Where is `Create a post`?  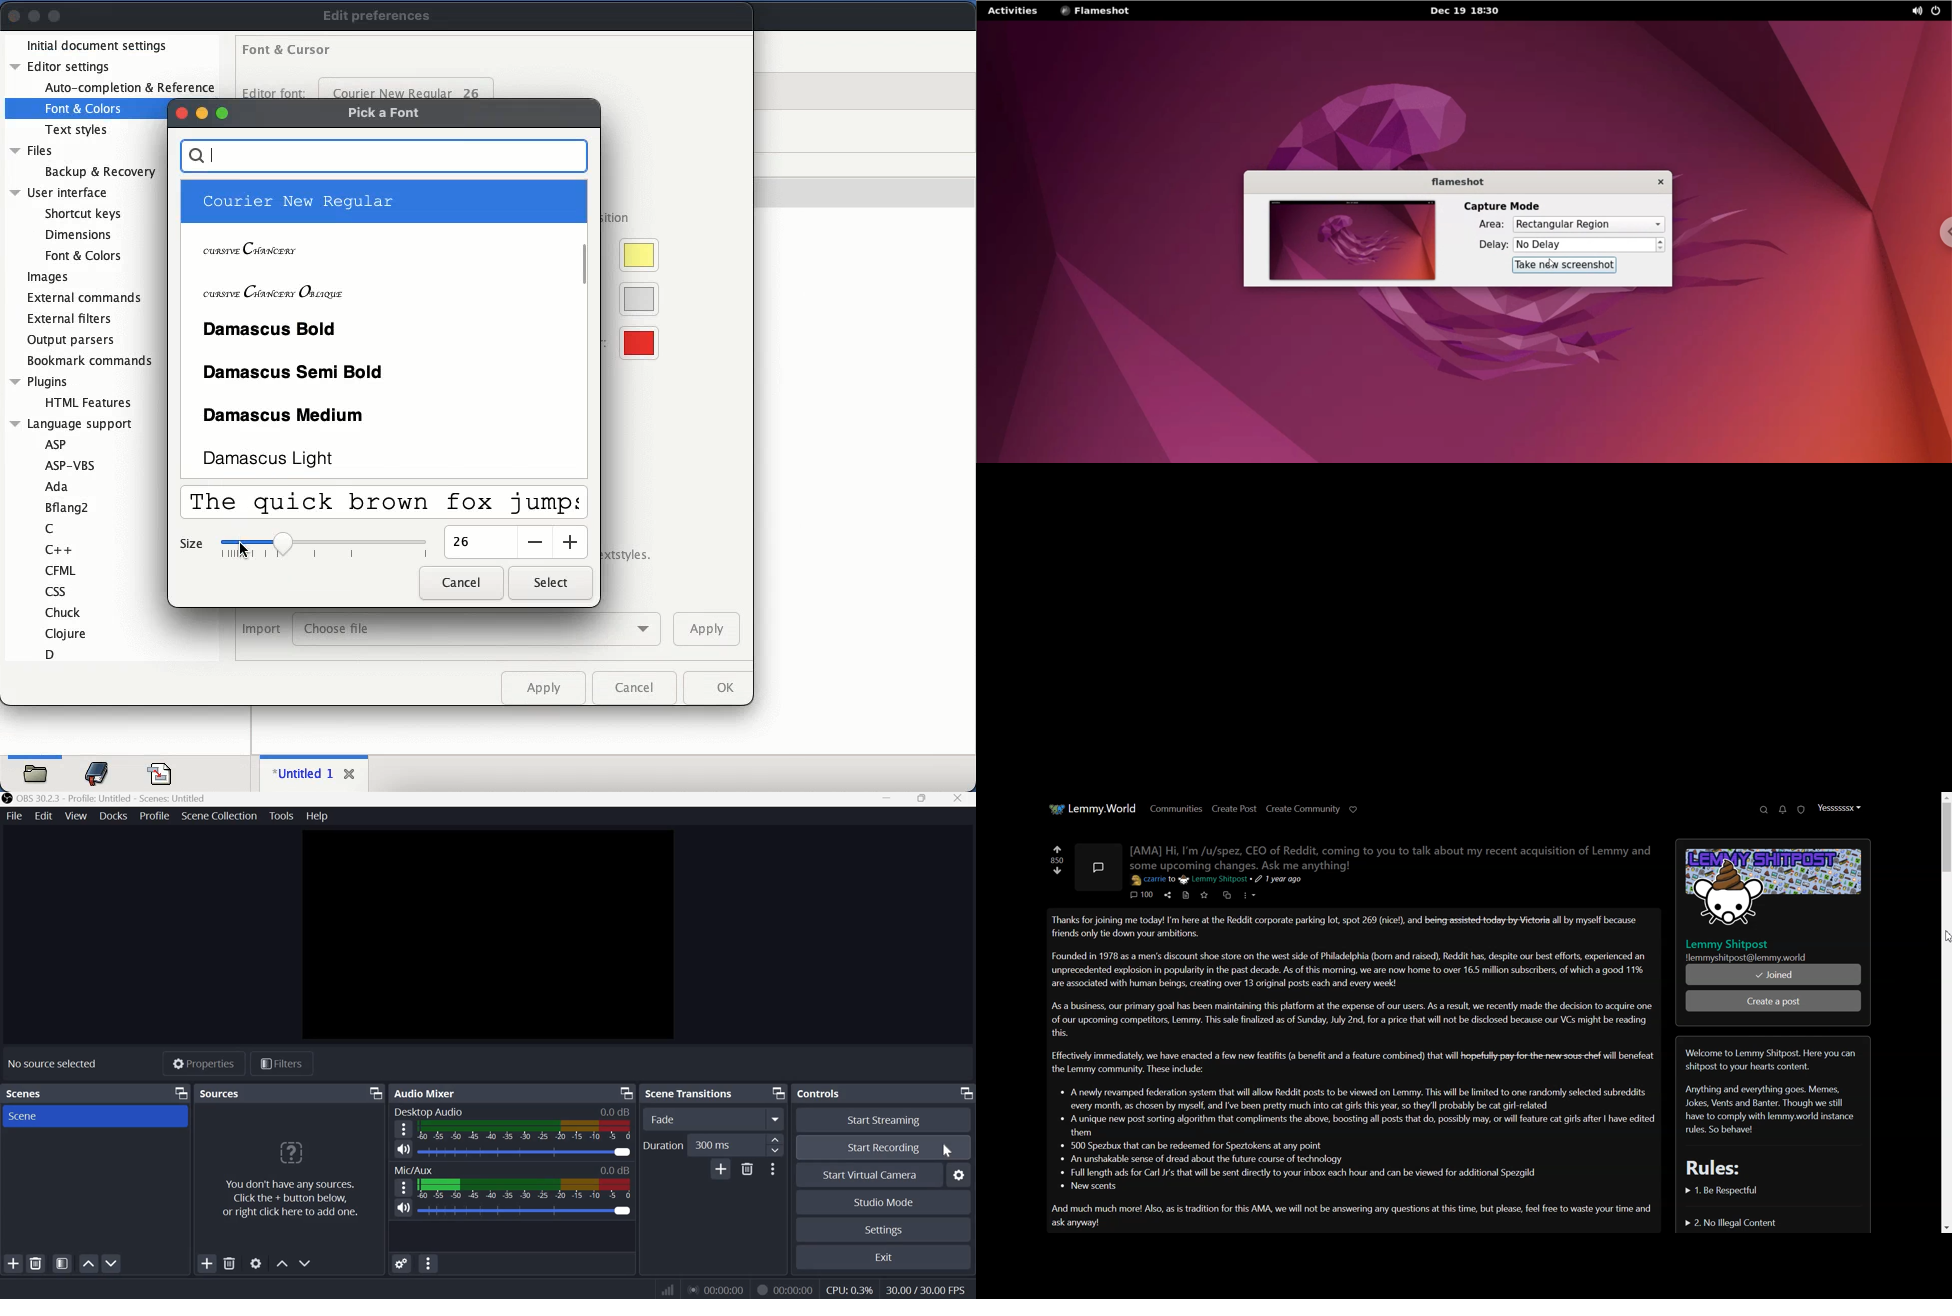
Create a post is located at coordinates (1773, 1001).